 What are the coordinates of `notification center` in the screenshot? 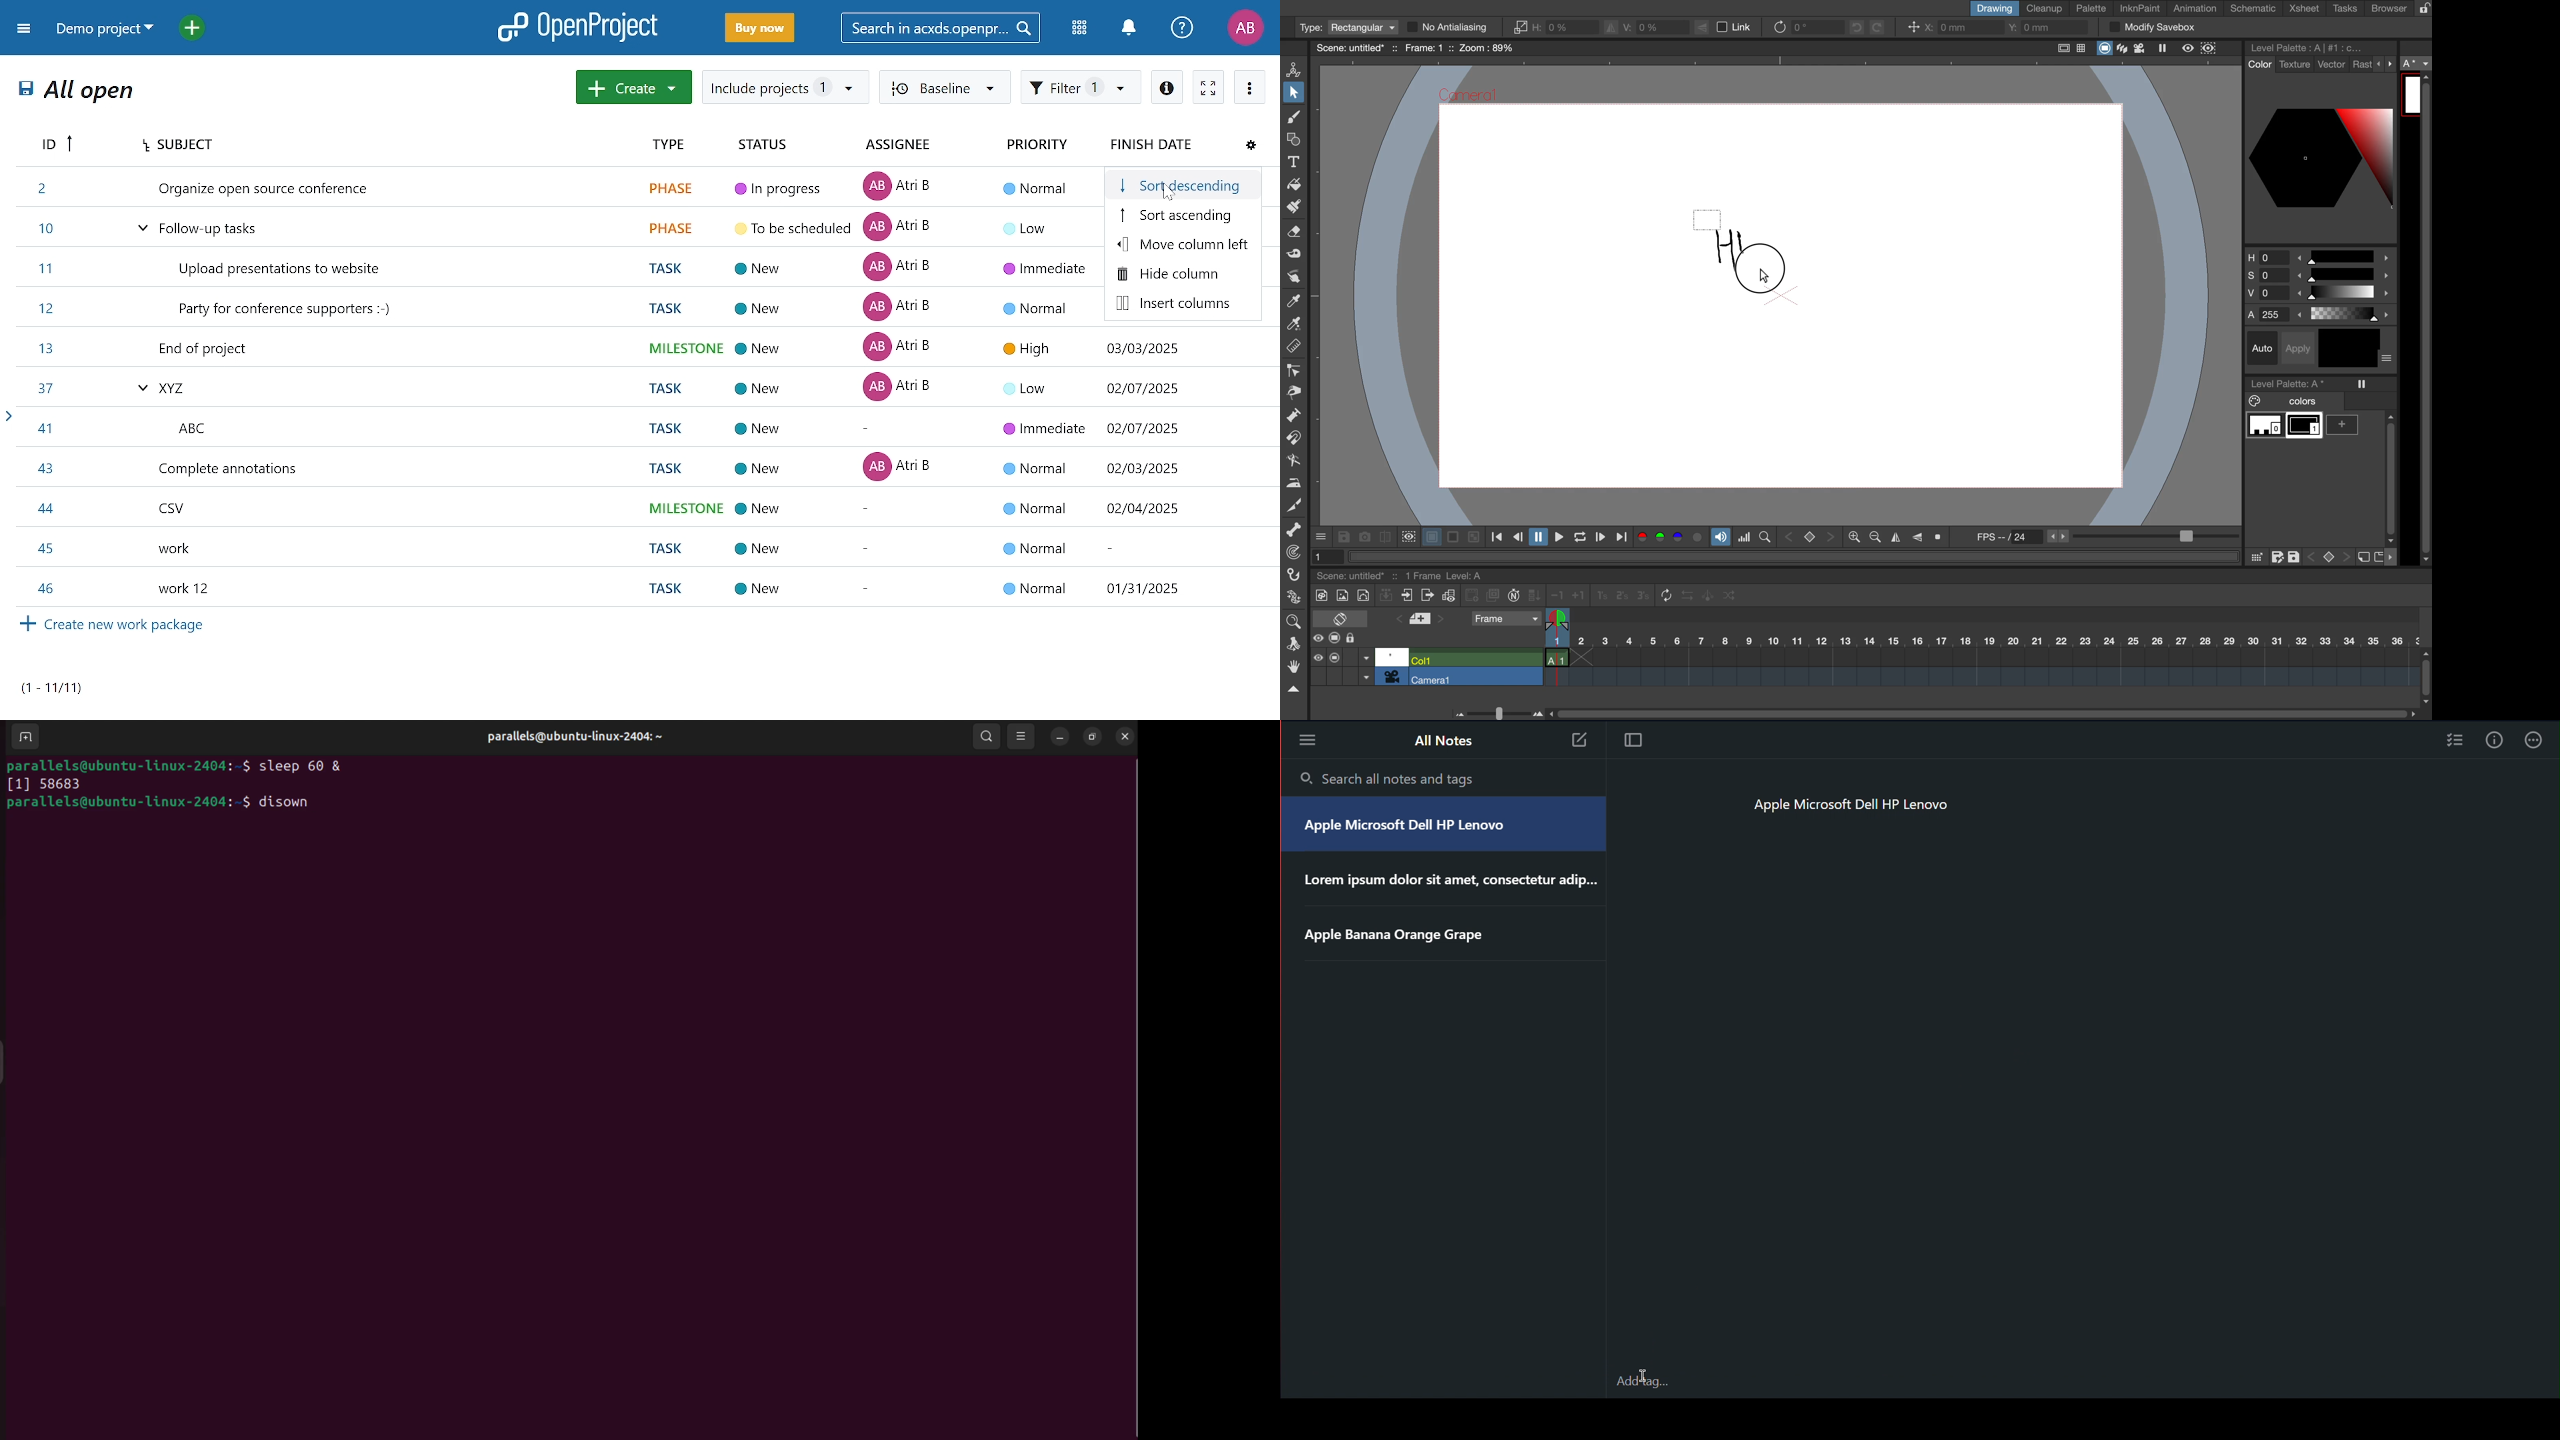 It's located at (1128, 28).